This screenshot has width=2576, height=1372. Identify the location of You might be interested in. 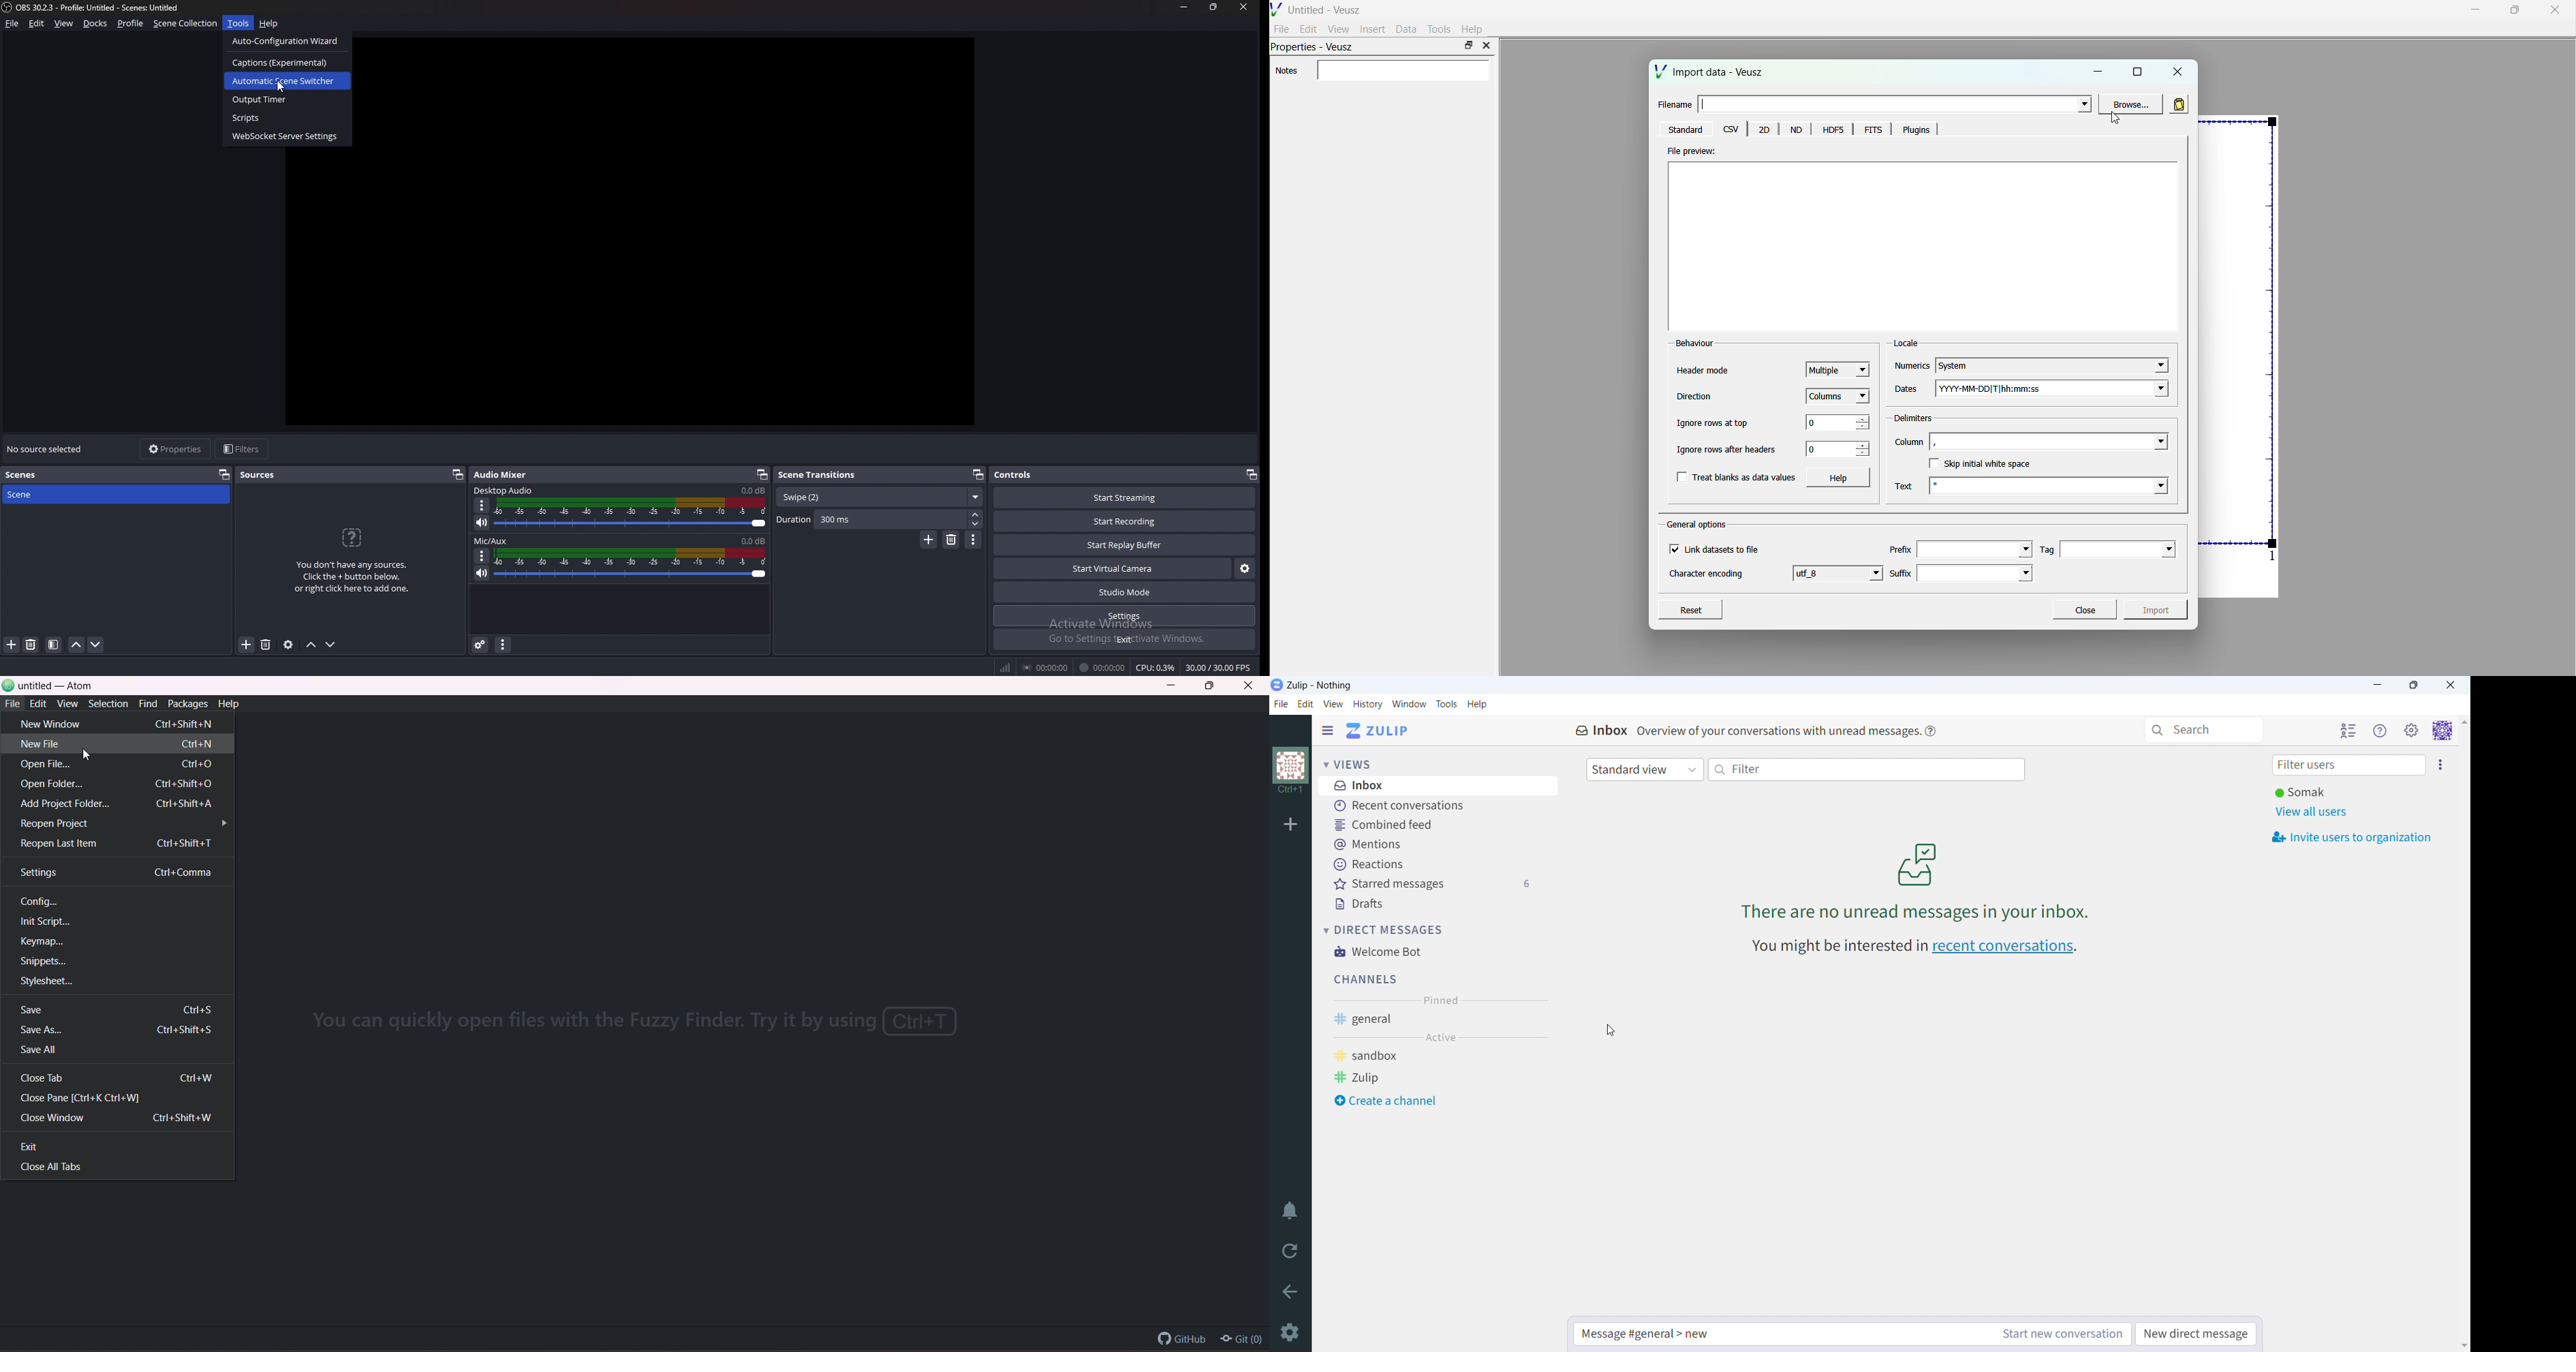
(1837, 947).